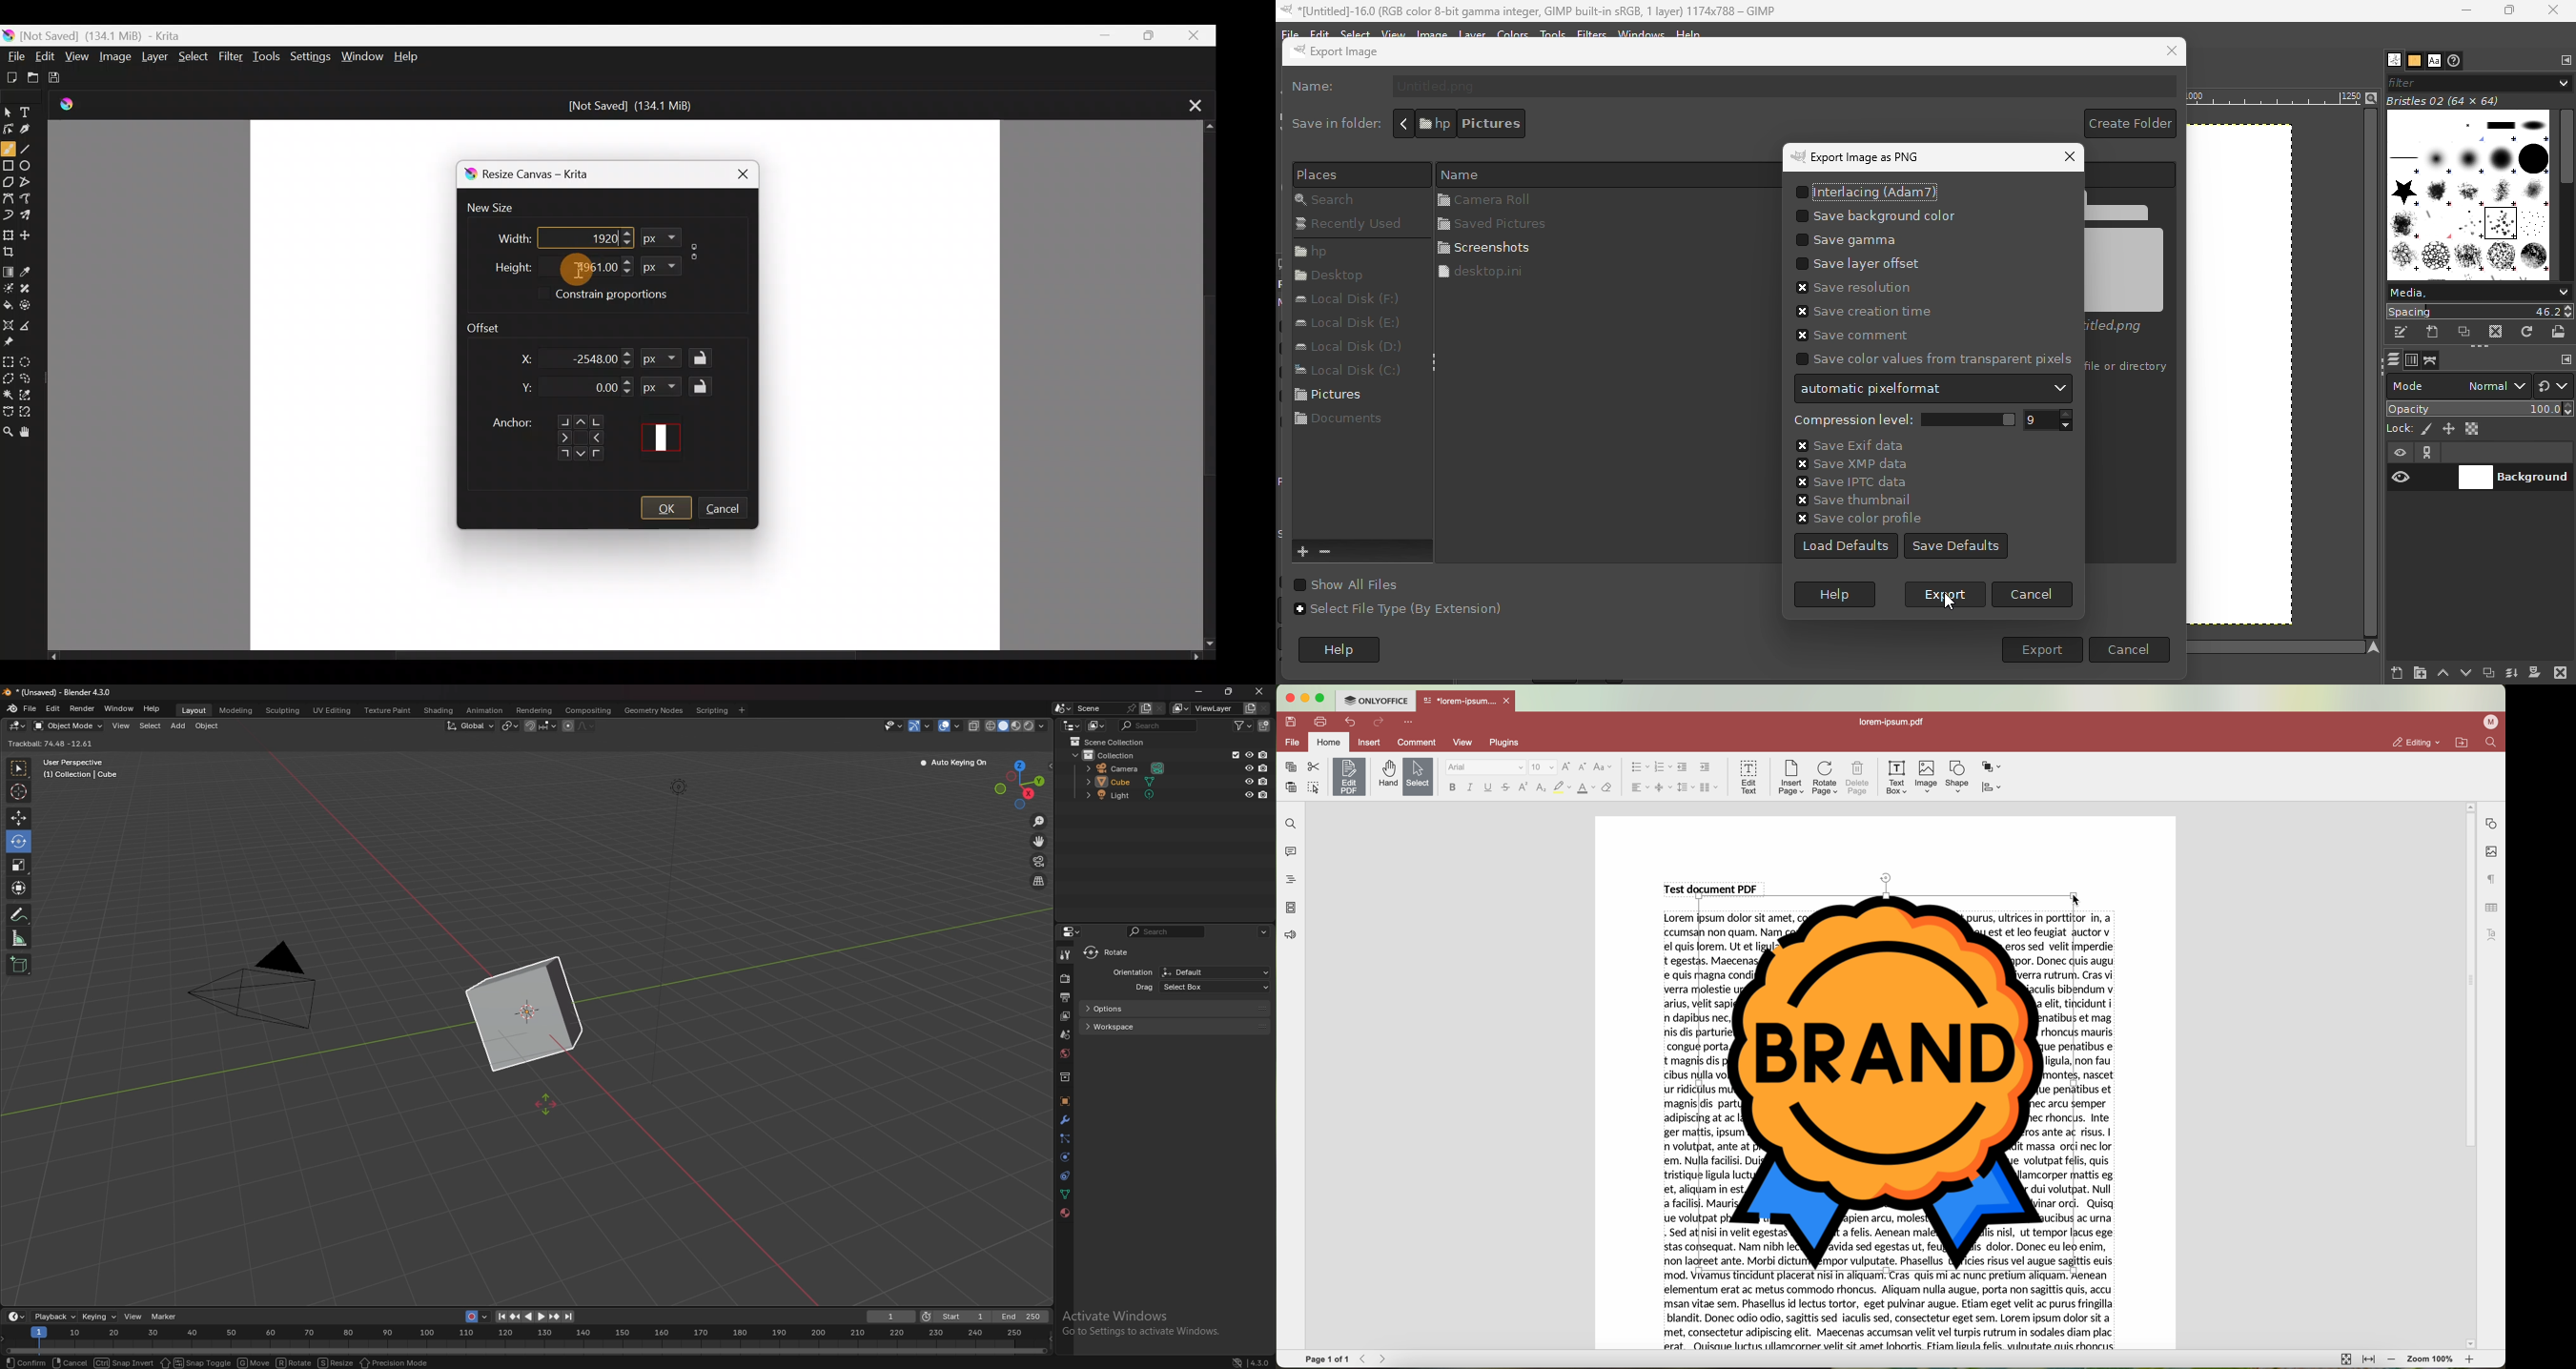  Describe the element at coordinates (1663, 787) in the screenshot. I see `vertical align` at that location.